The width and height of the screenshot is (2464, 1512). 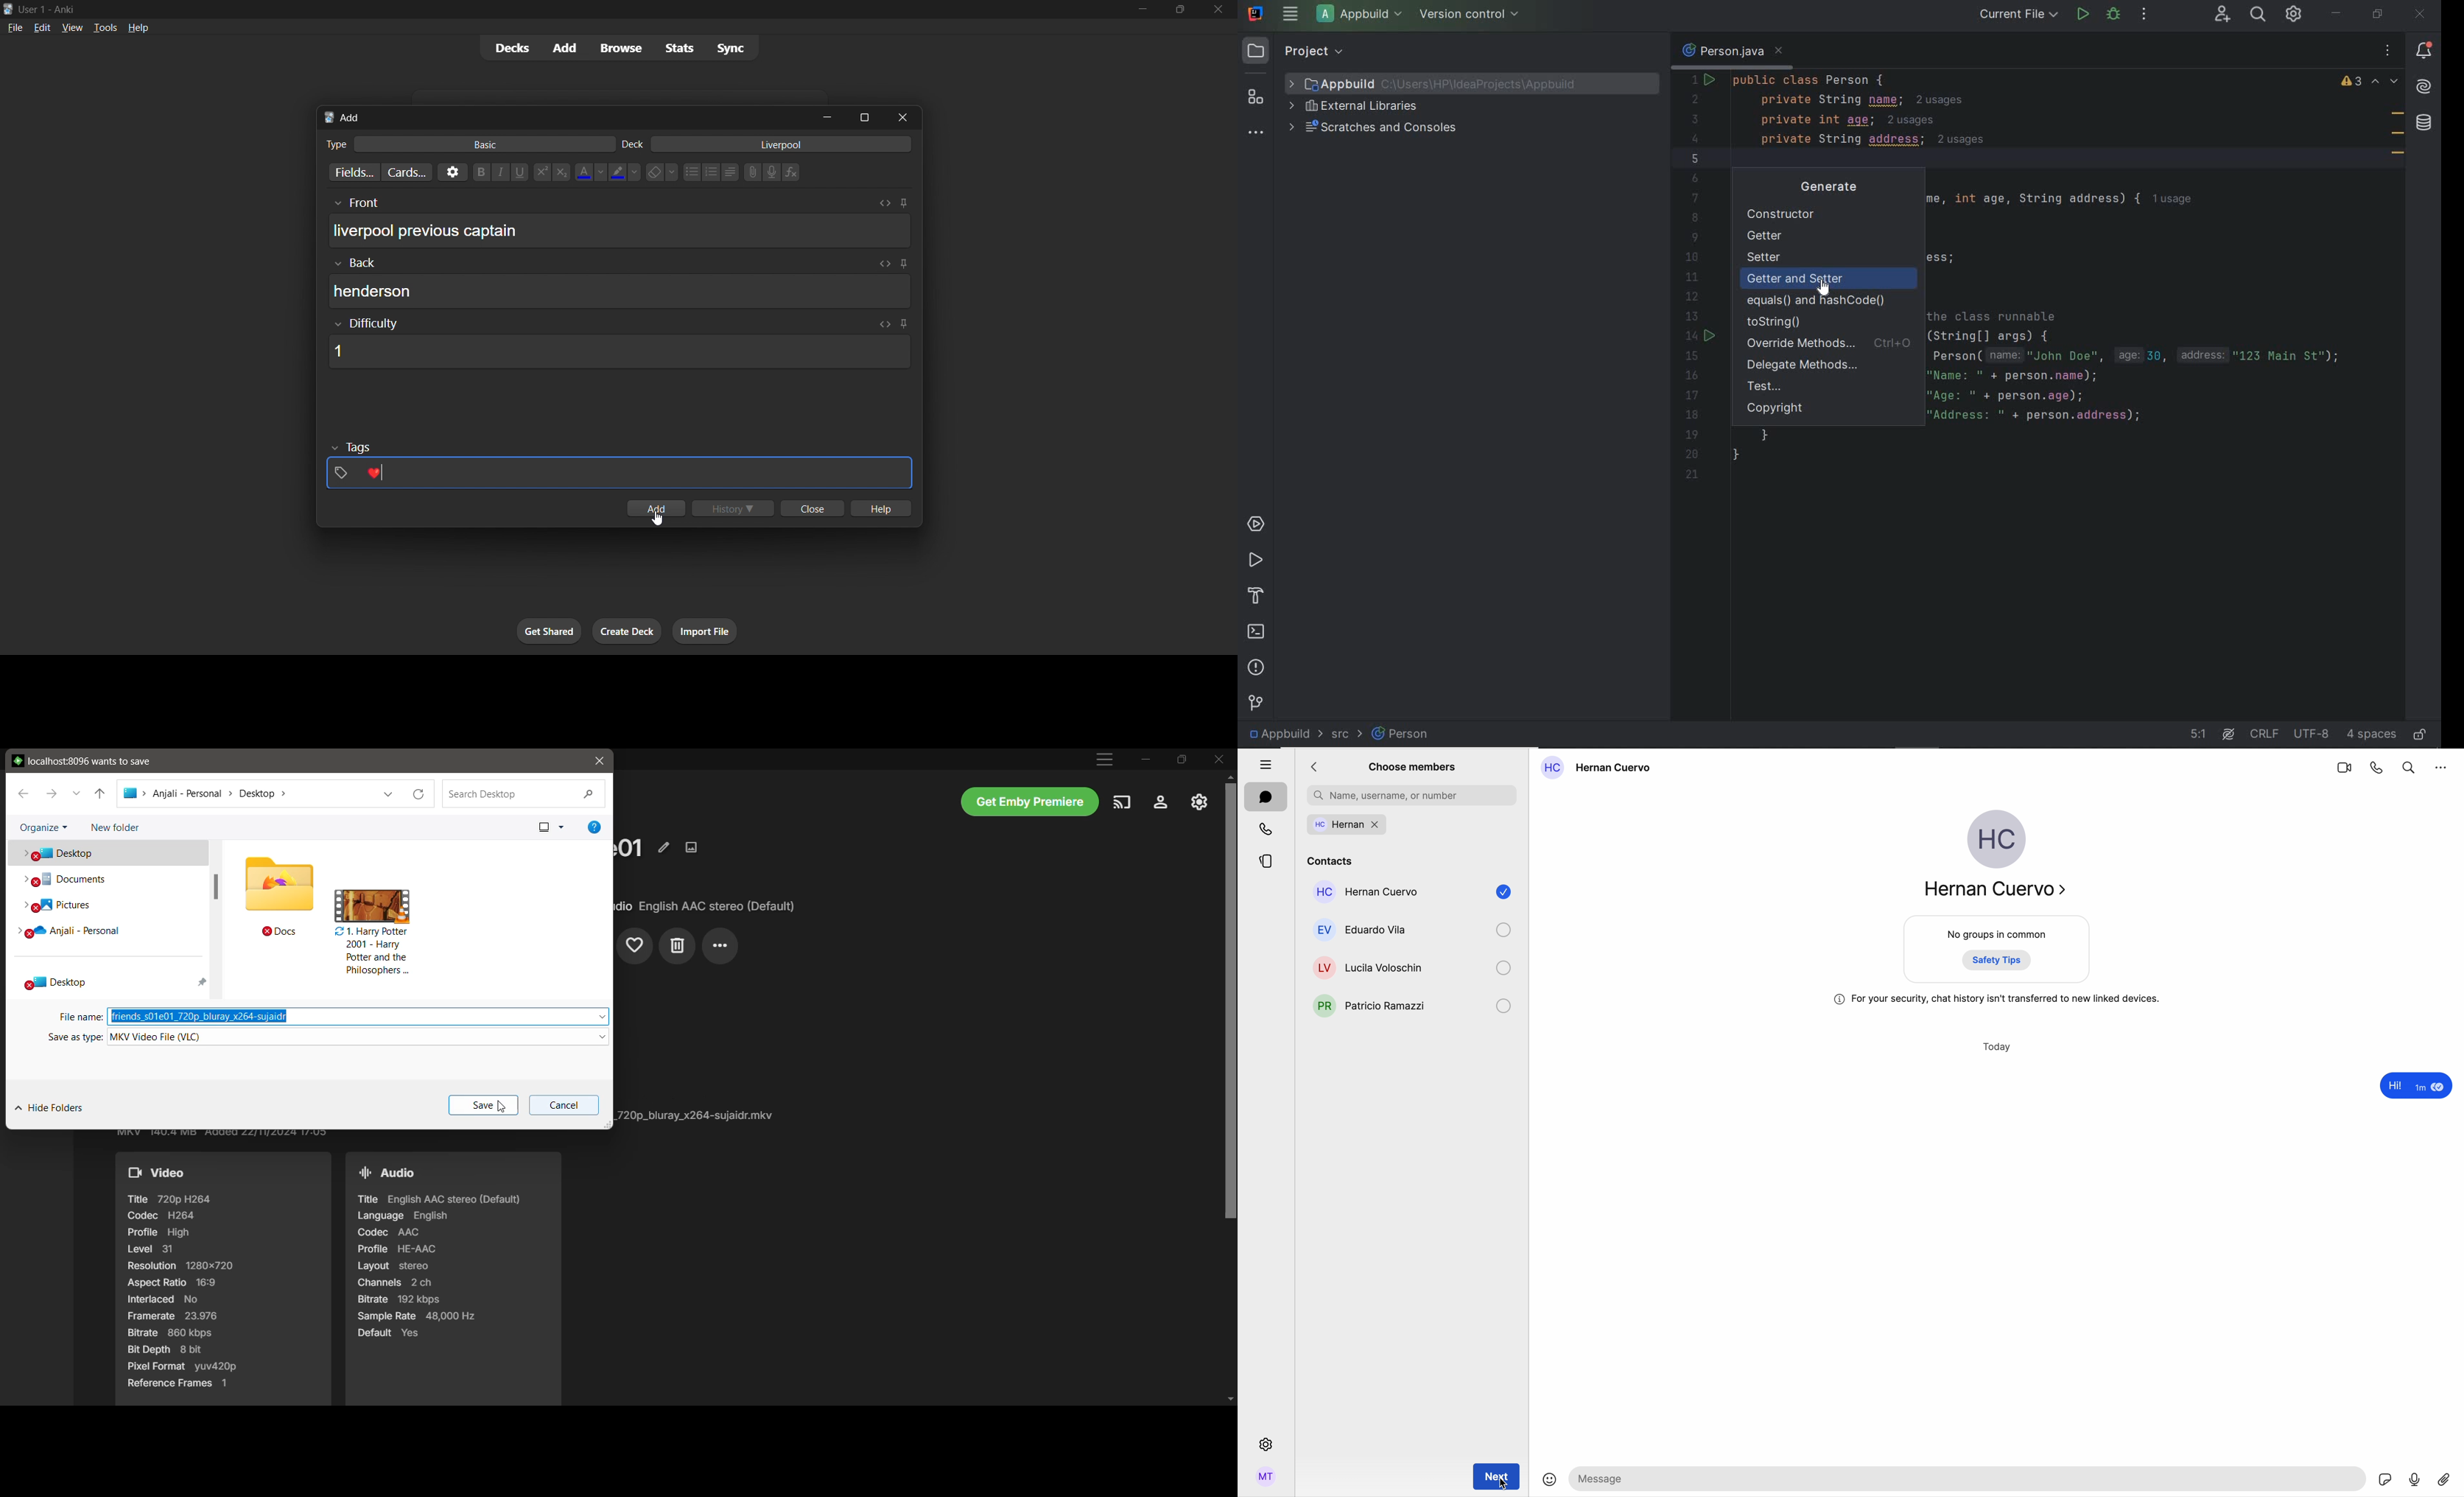 What do you see at coordinates (550, 632) in the screenshot?
I see `get shared` at bounding box center [550, 632].